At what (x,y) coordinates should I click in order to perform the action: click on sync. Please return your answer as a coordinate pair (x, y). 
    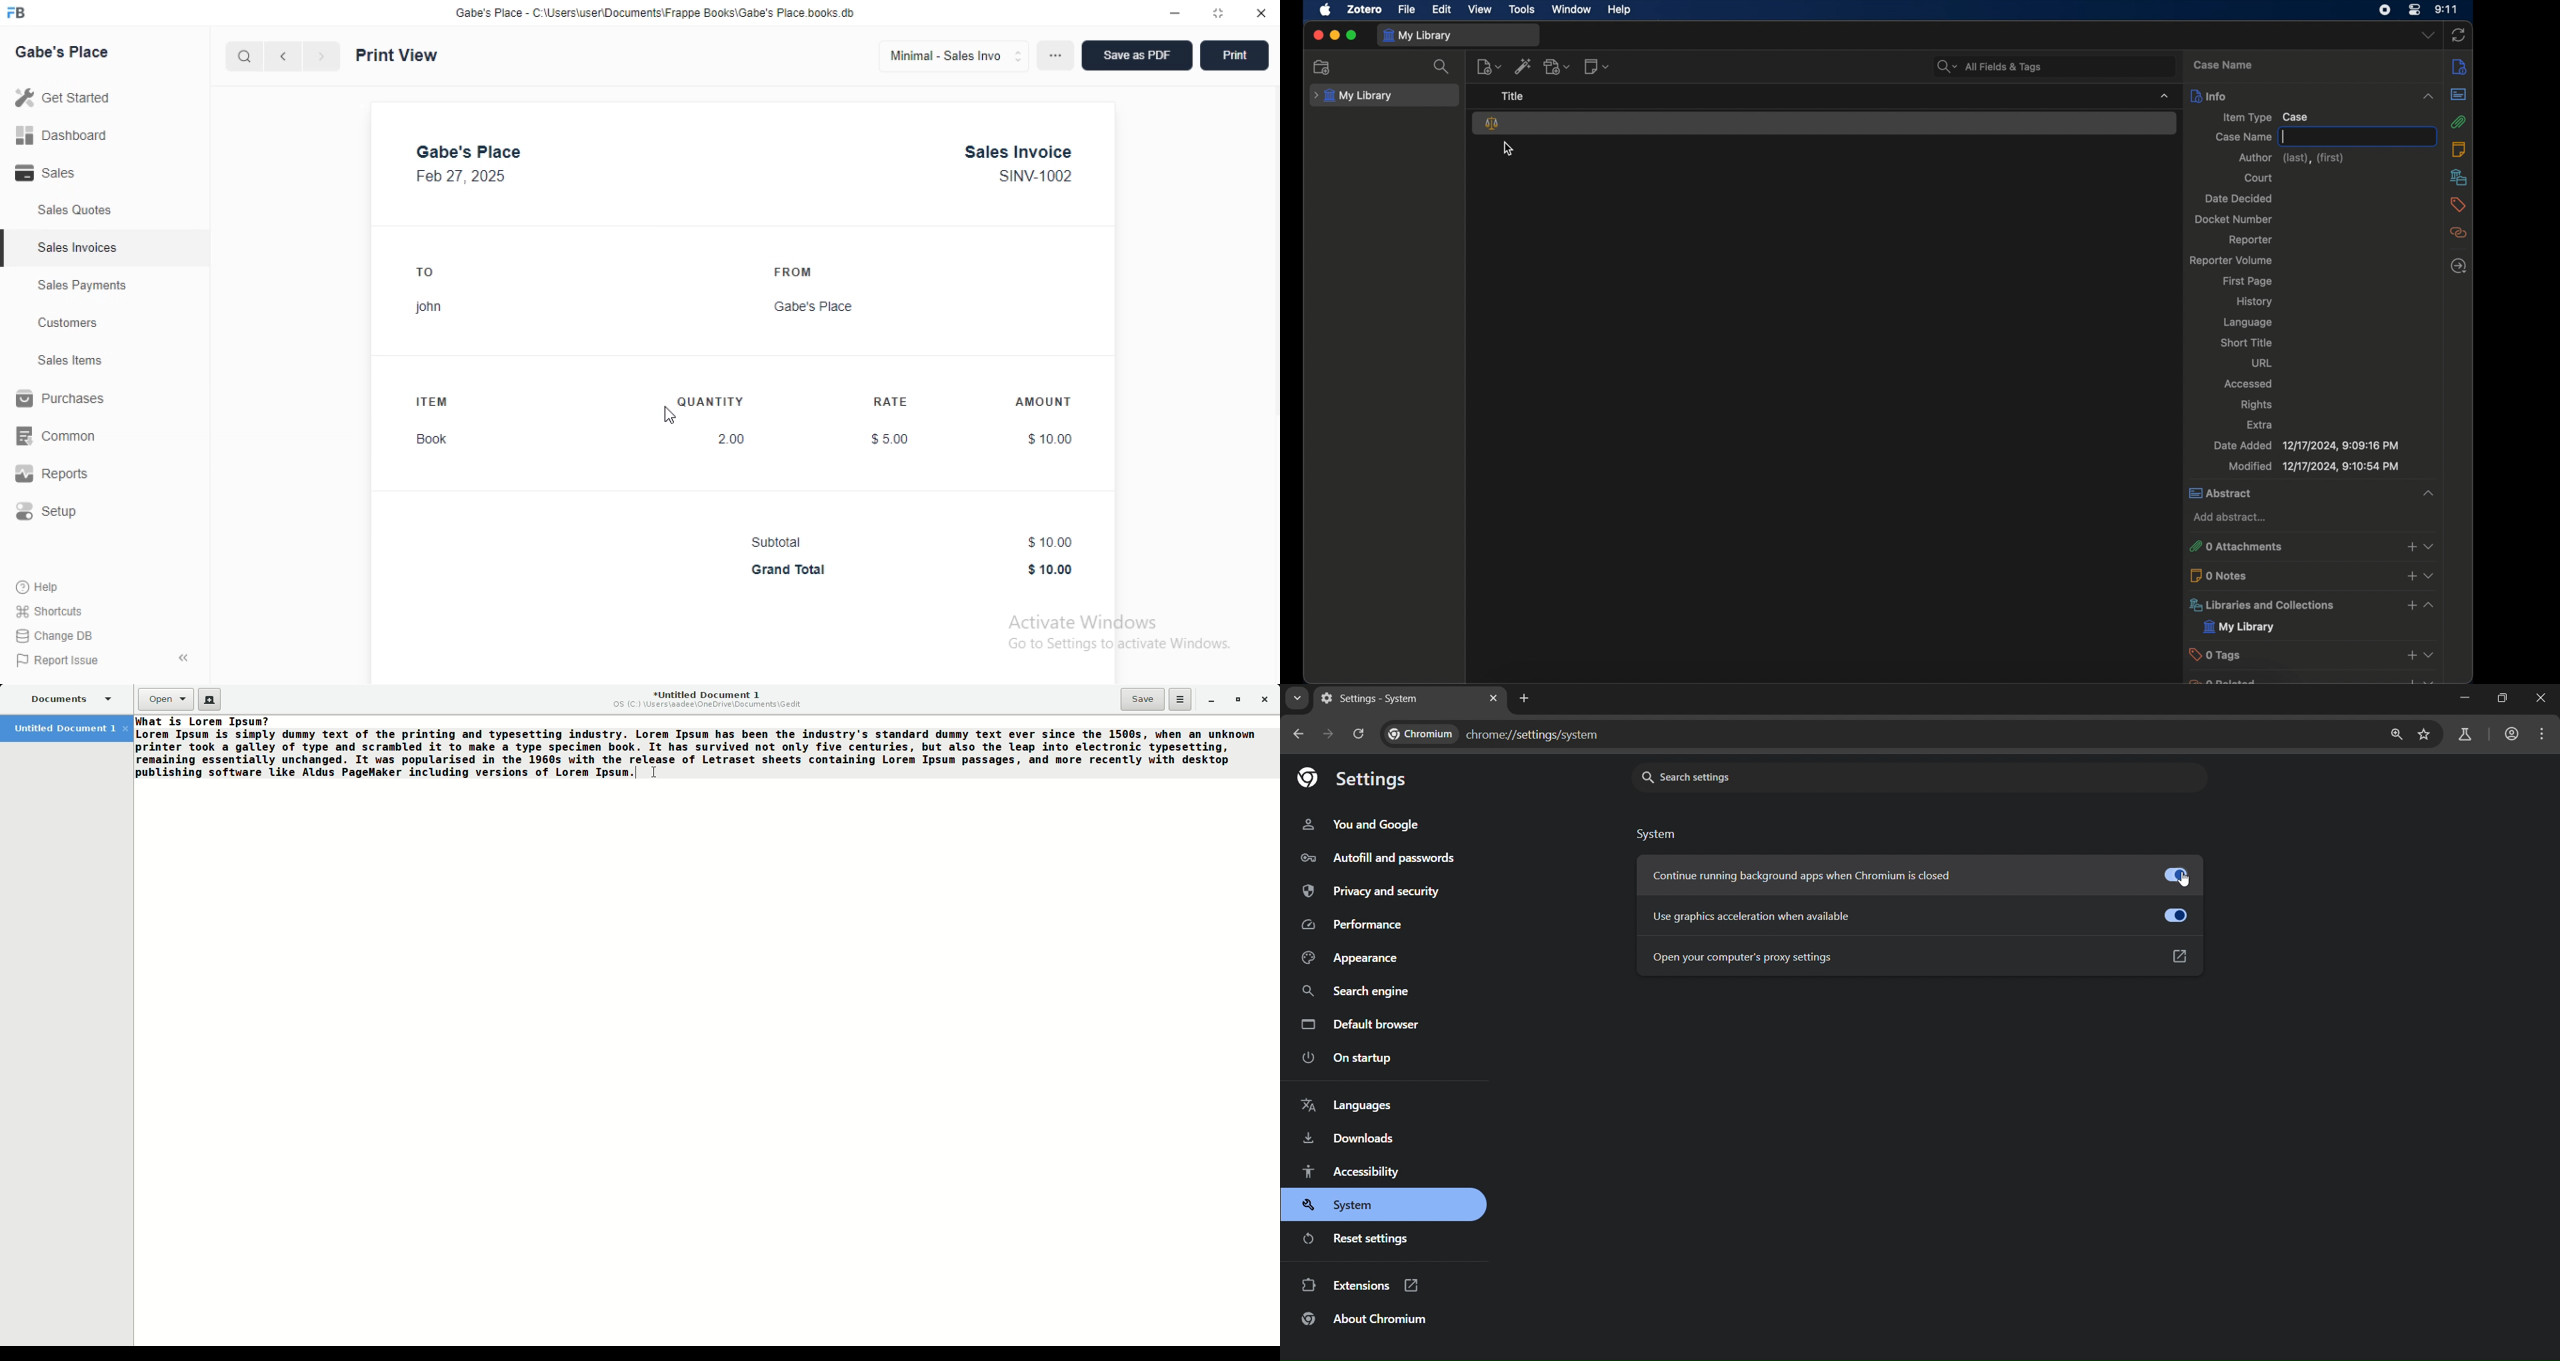
    Looking at the image, I should click on (2458, 35).